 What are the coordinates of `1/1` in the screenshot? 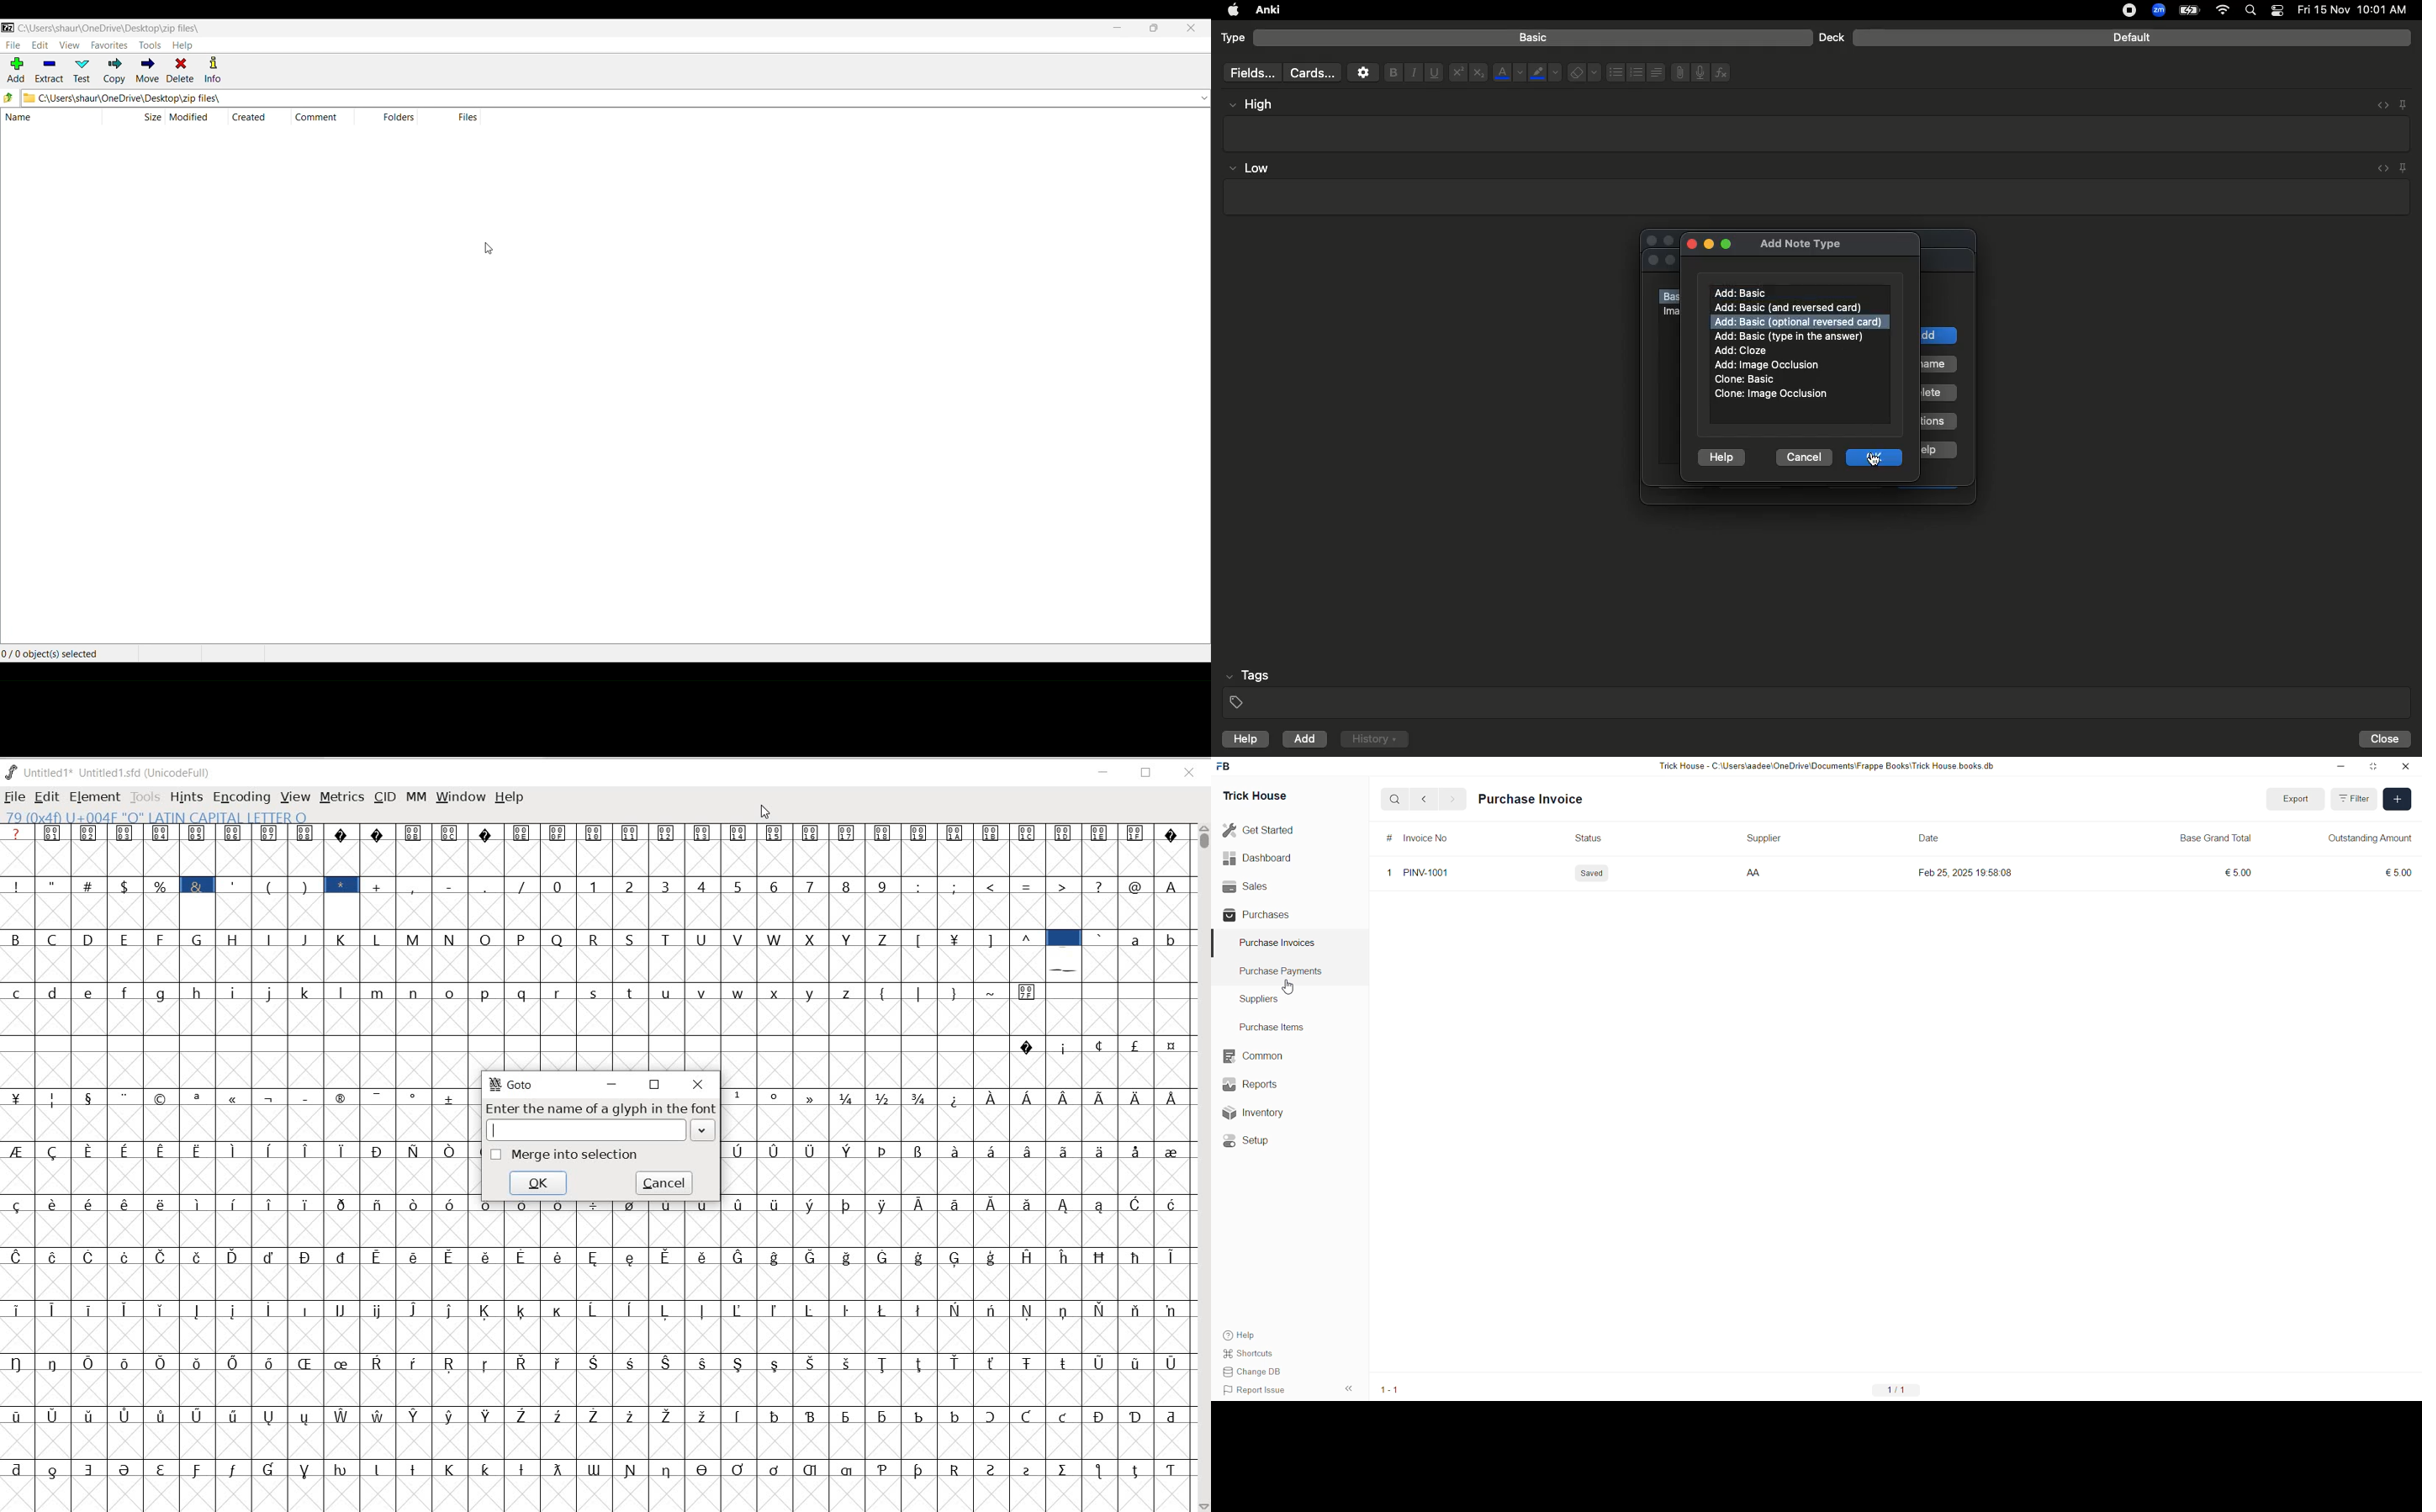 It's located at (1899, 1385).